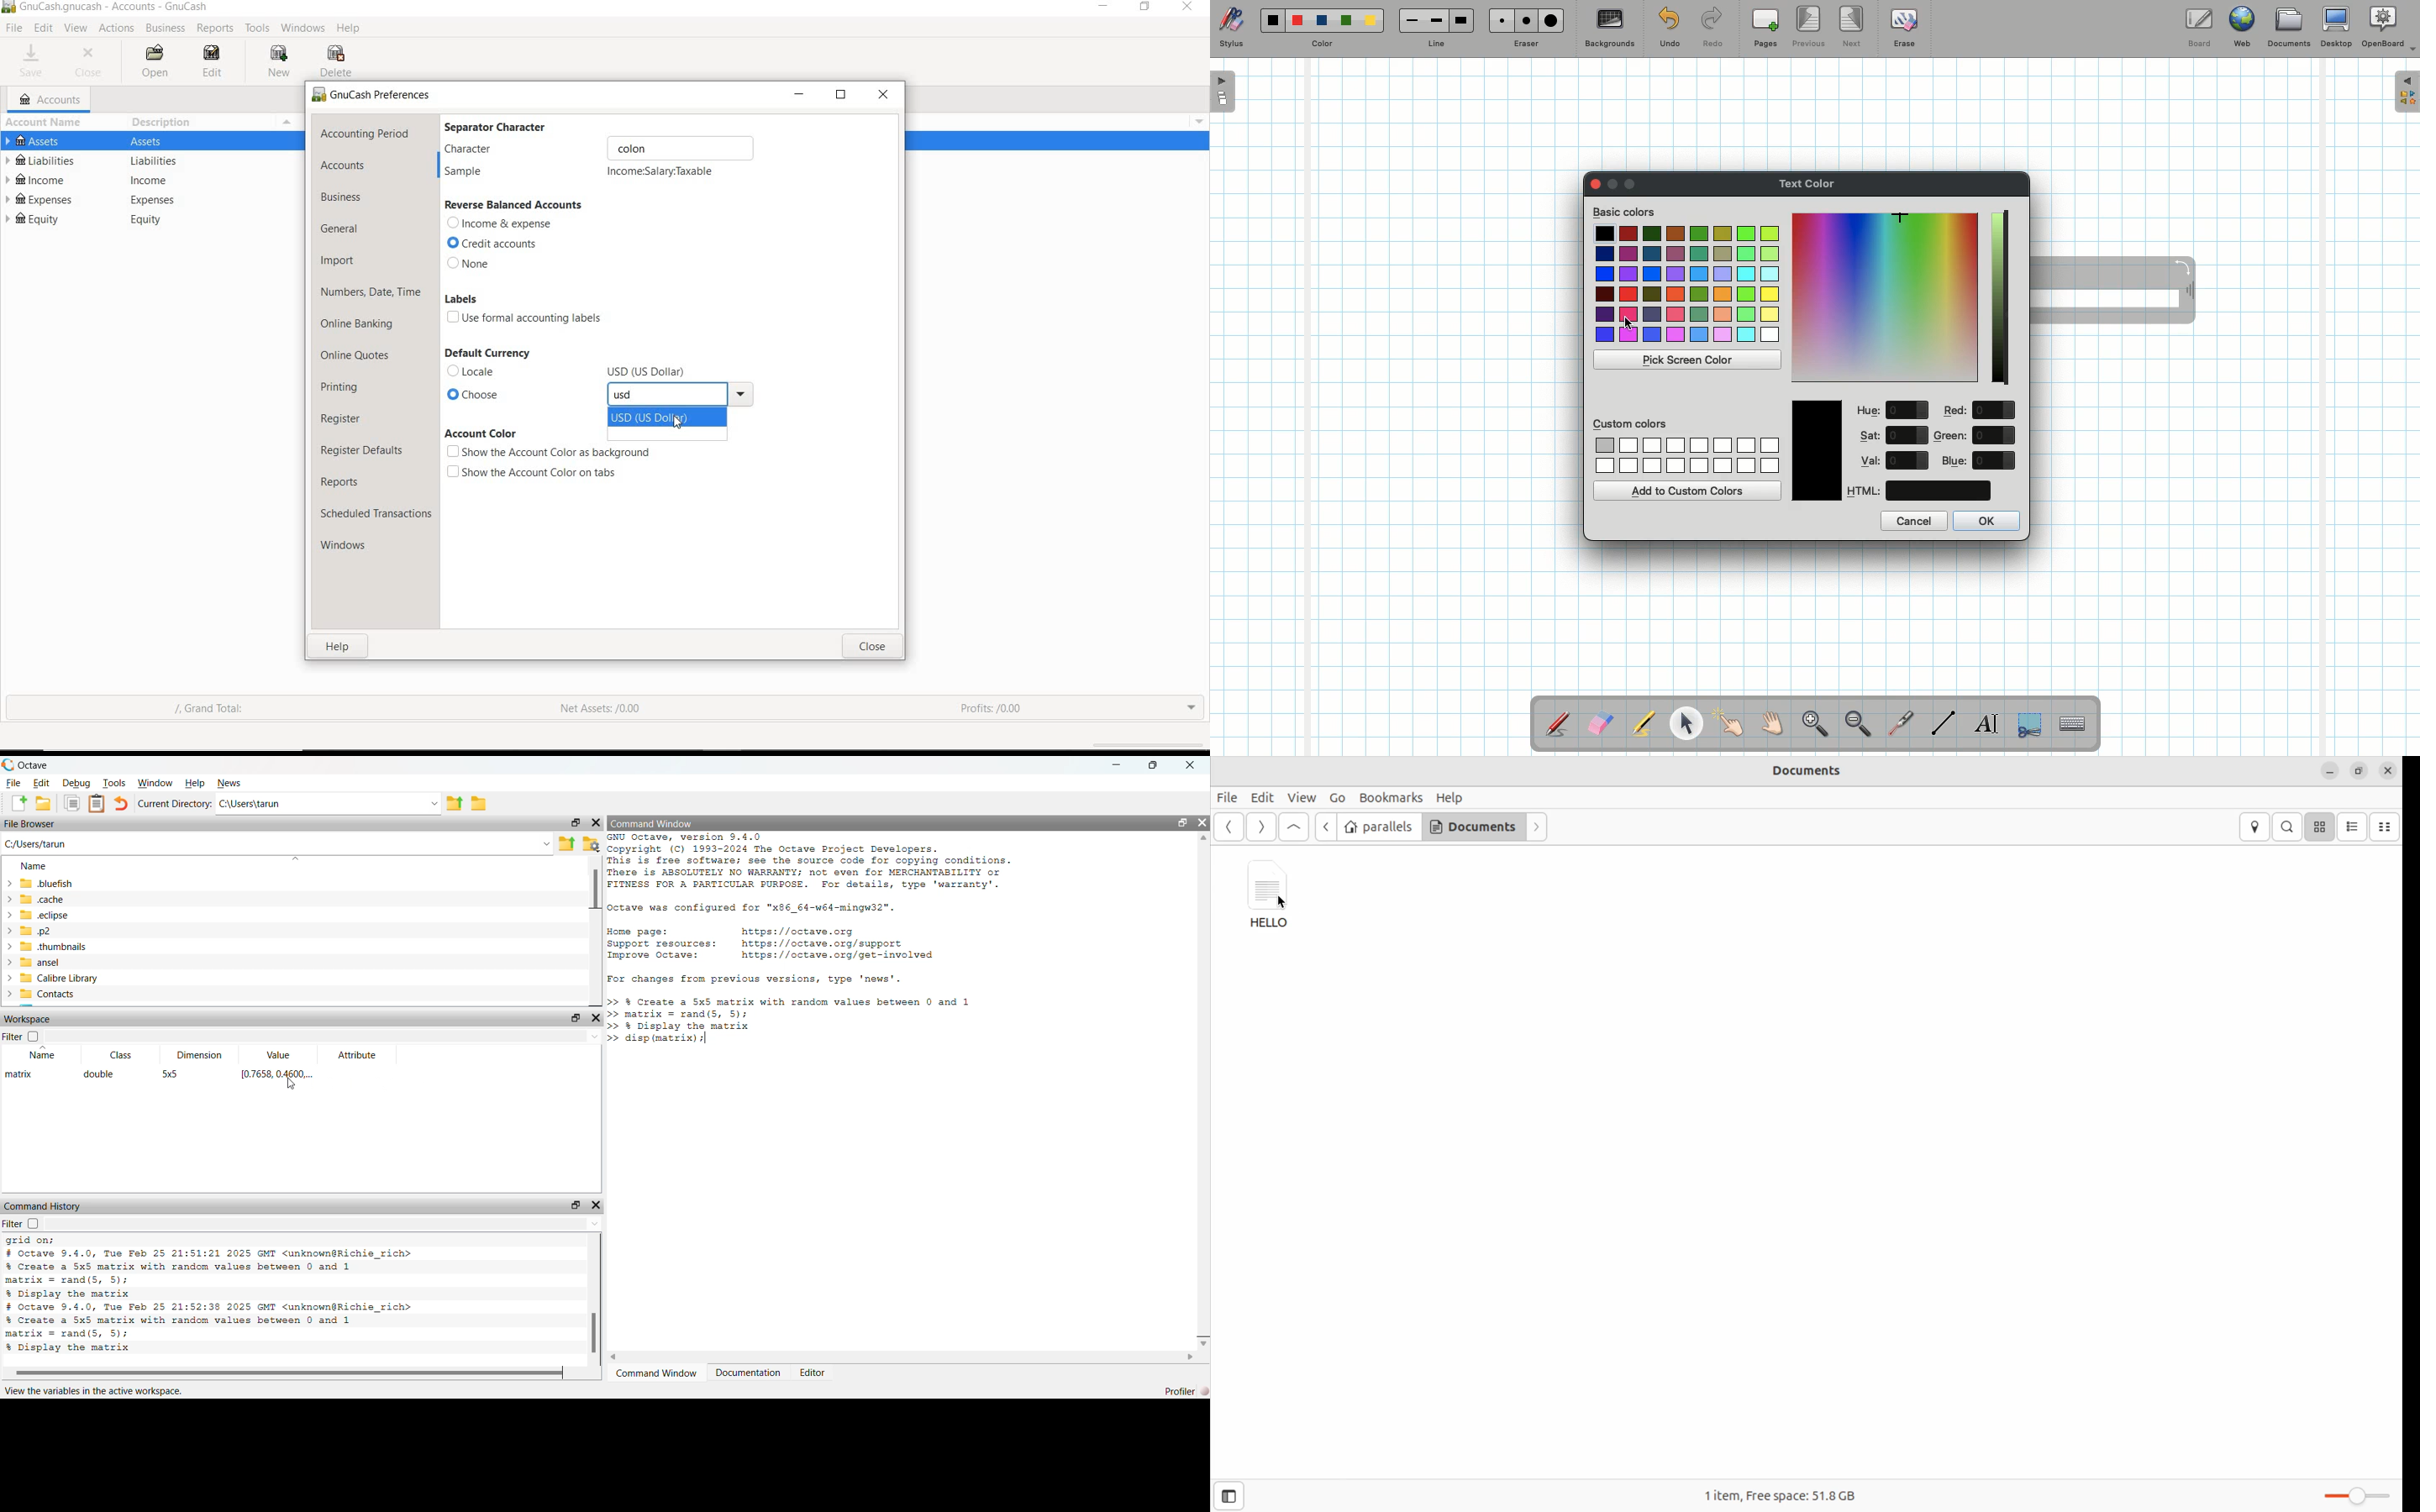 This screenshot has height=1512, width=2436. Describe the element at coordinates (289, 1372) in the screenshot. I see `scroll bar` at that location.